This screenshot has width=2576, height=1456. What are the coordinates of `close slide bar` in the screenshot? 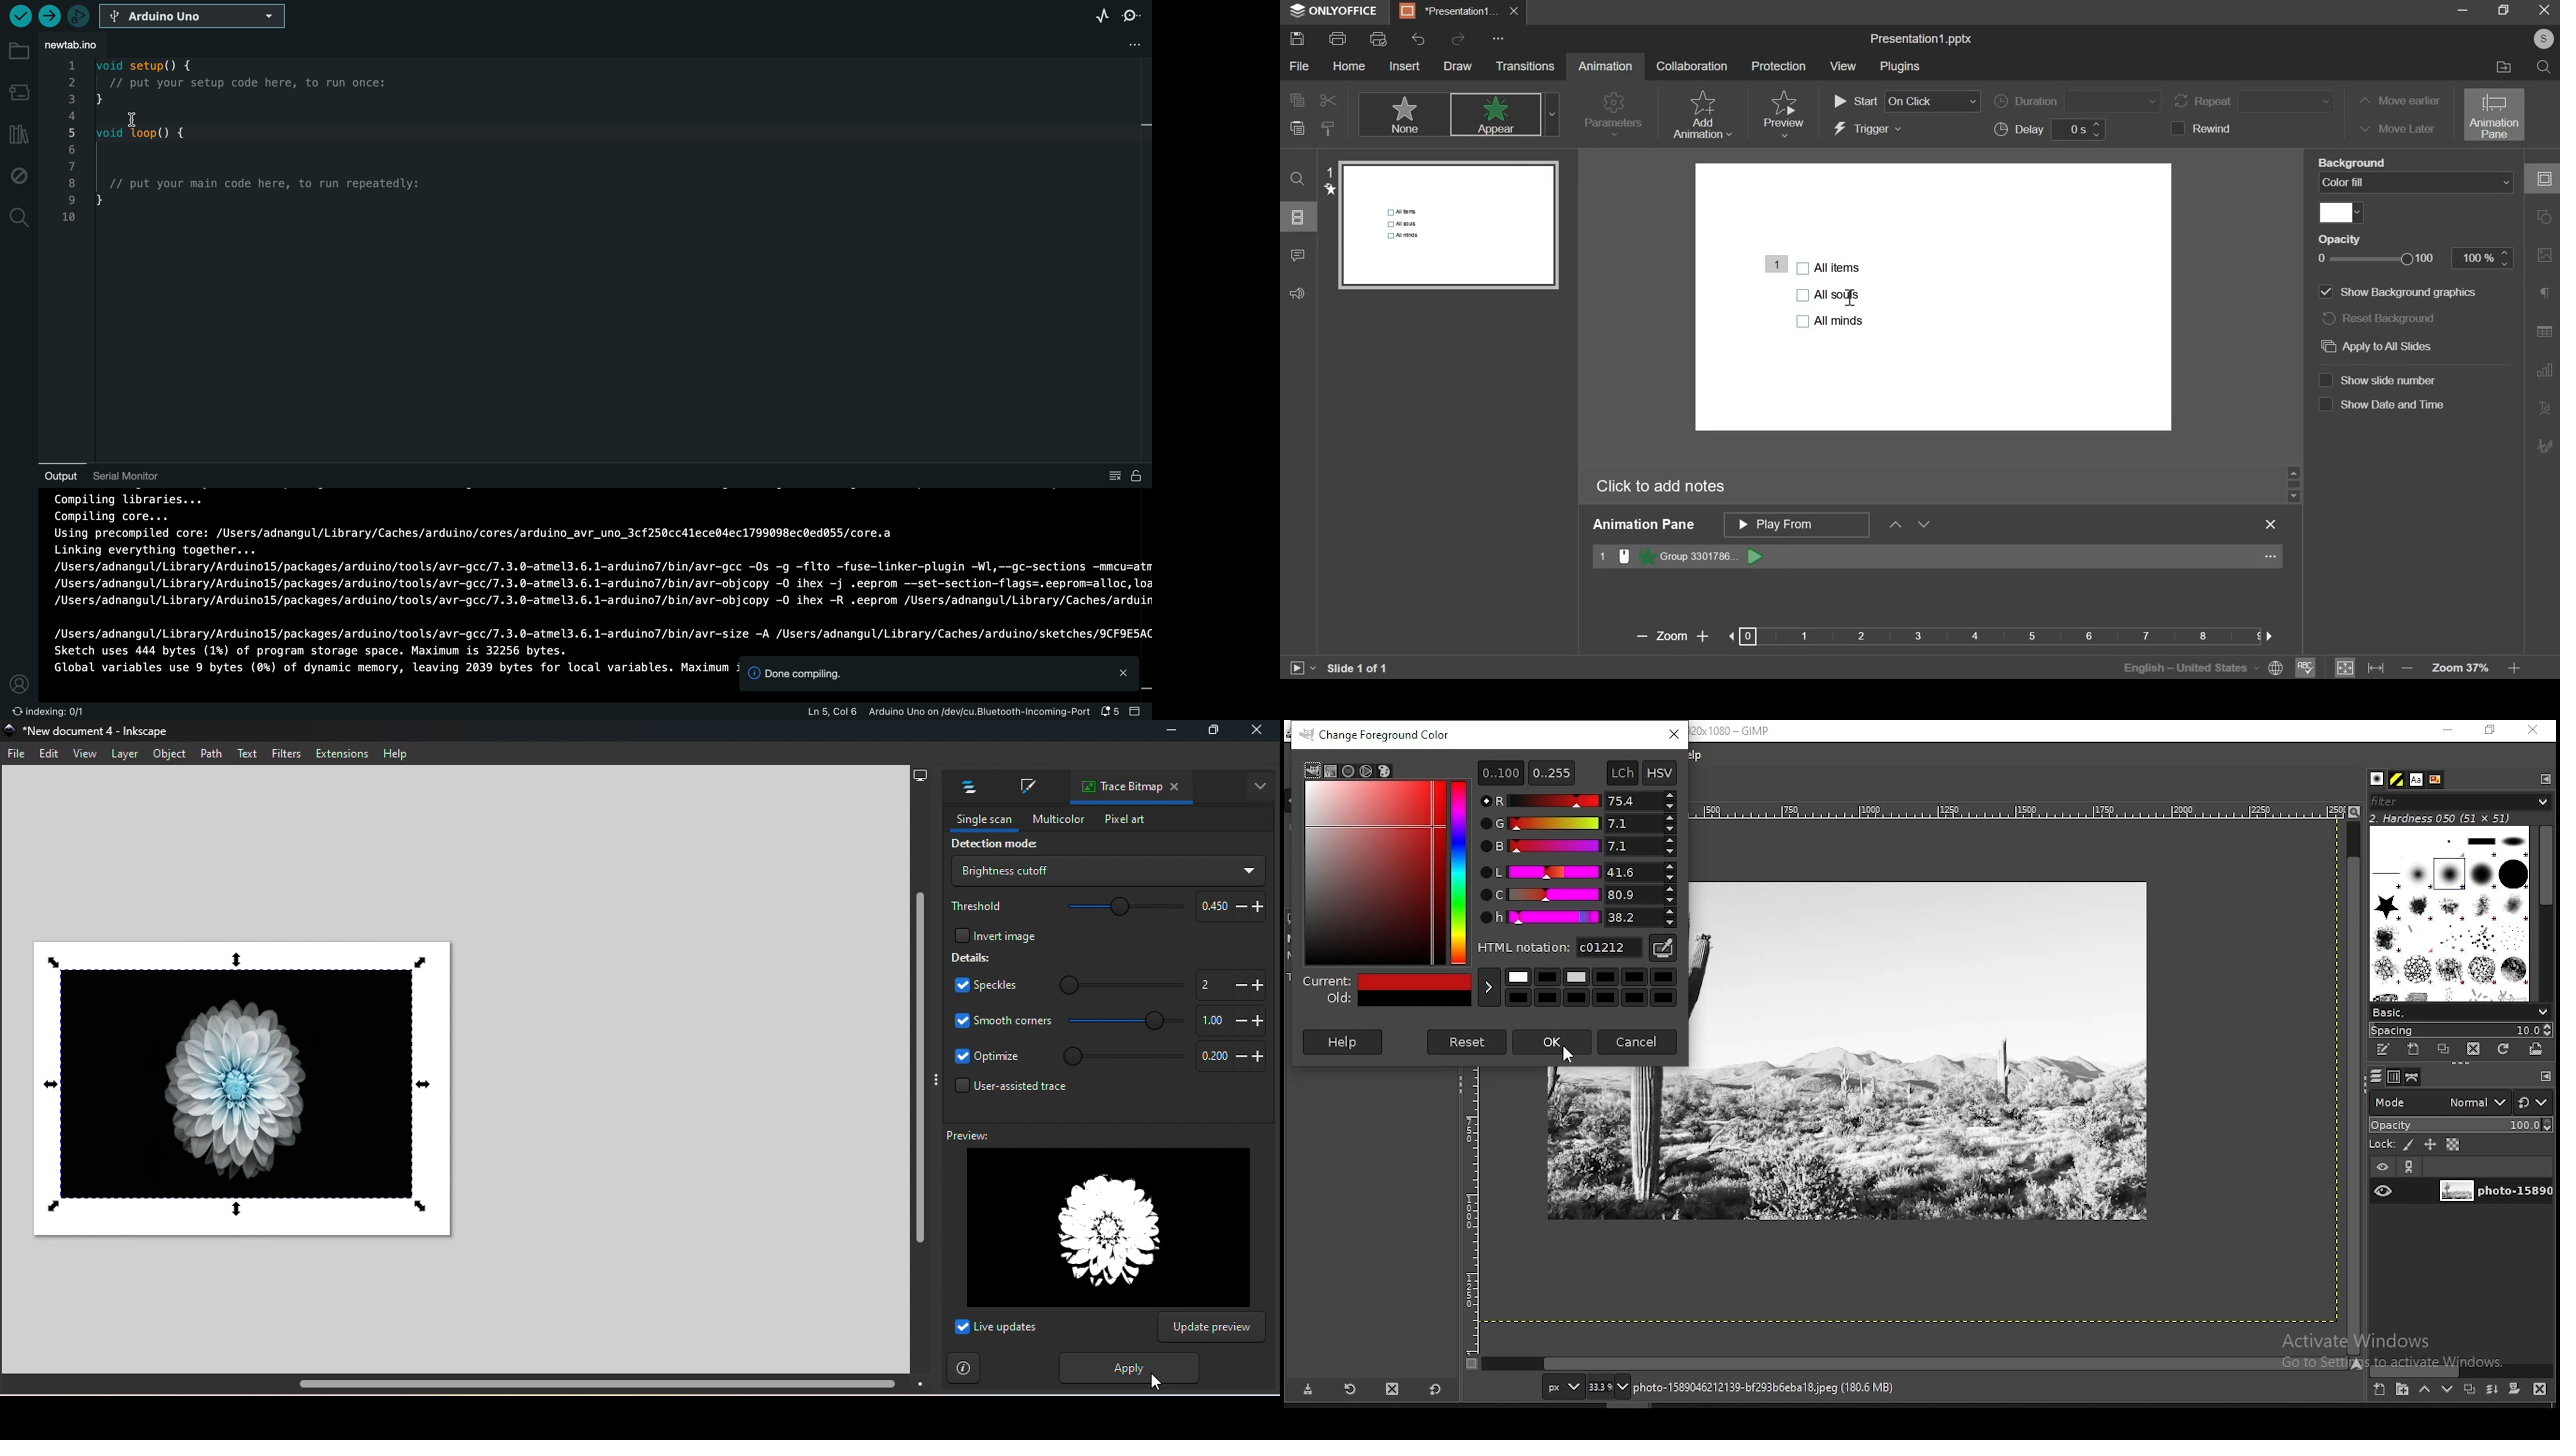 It's located at (1138, 709).